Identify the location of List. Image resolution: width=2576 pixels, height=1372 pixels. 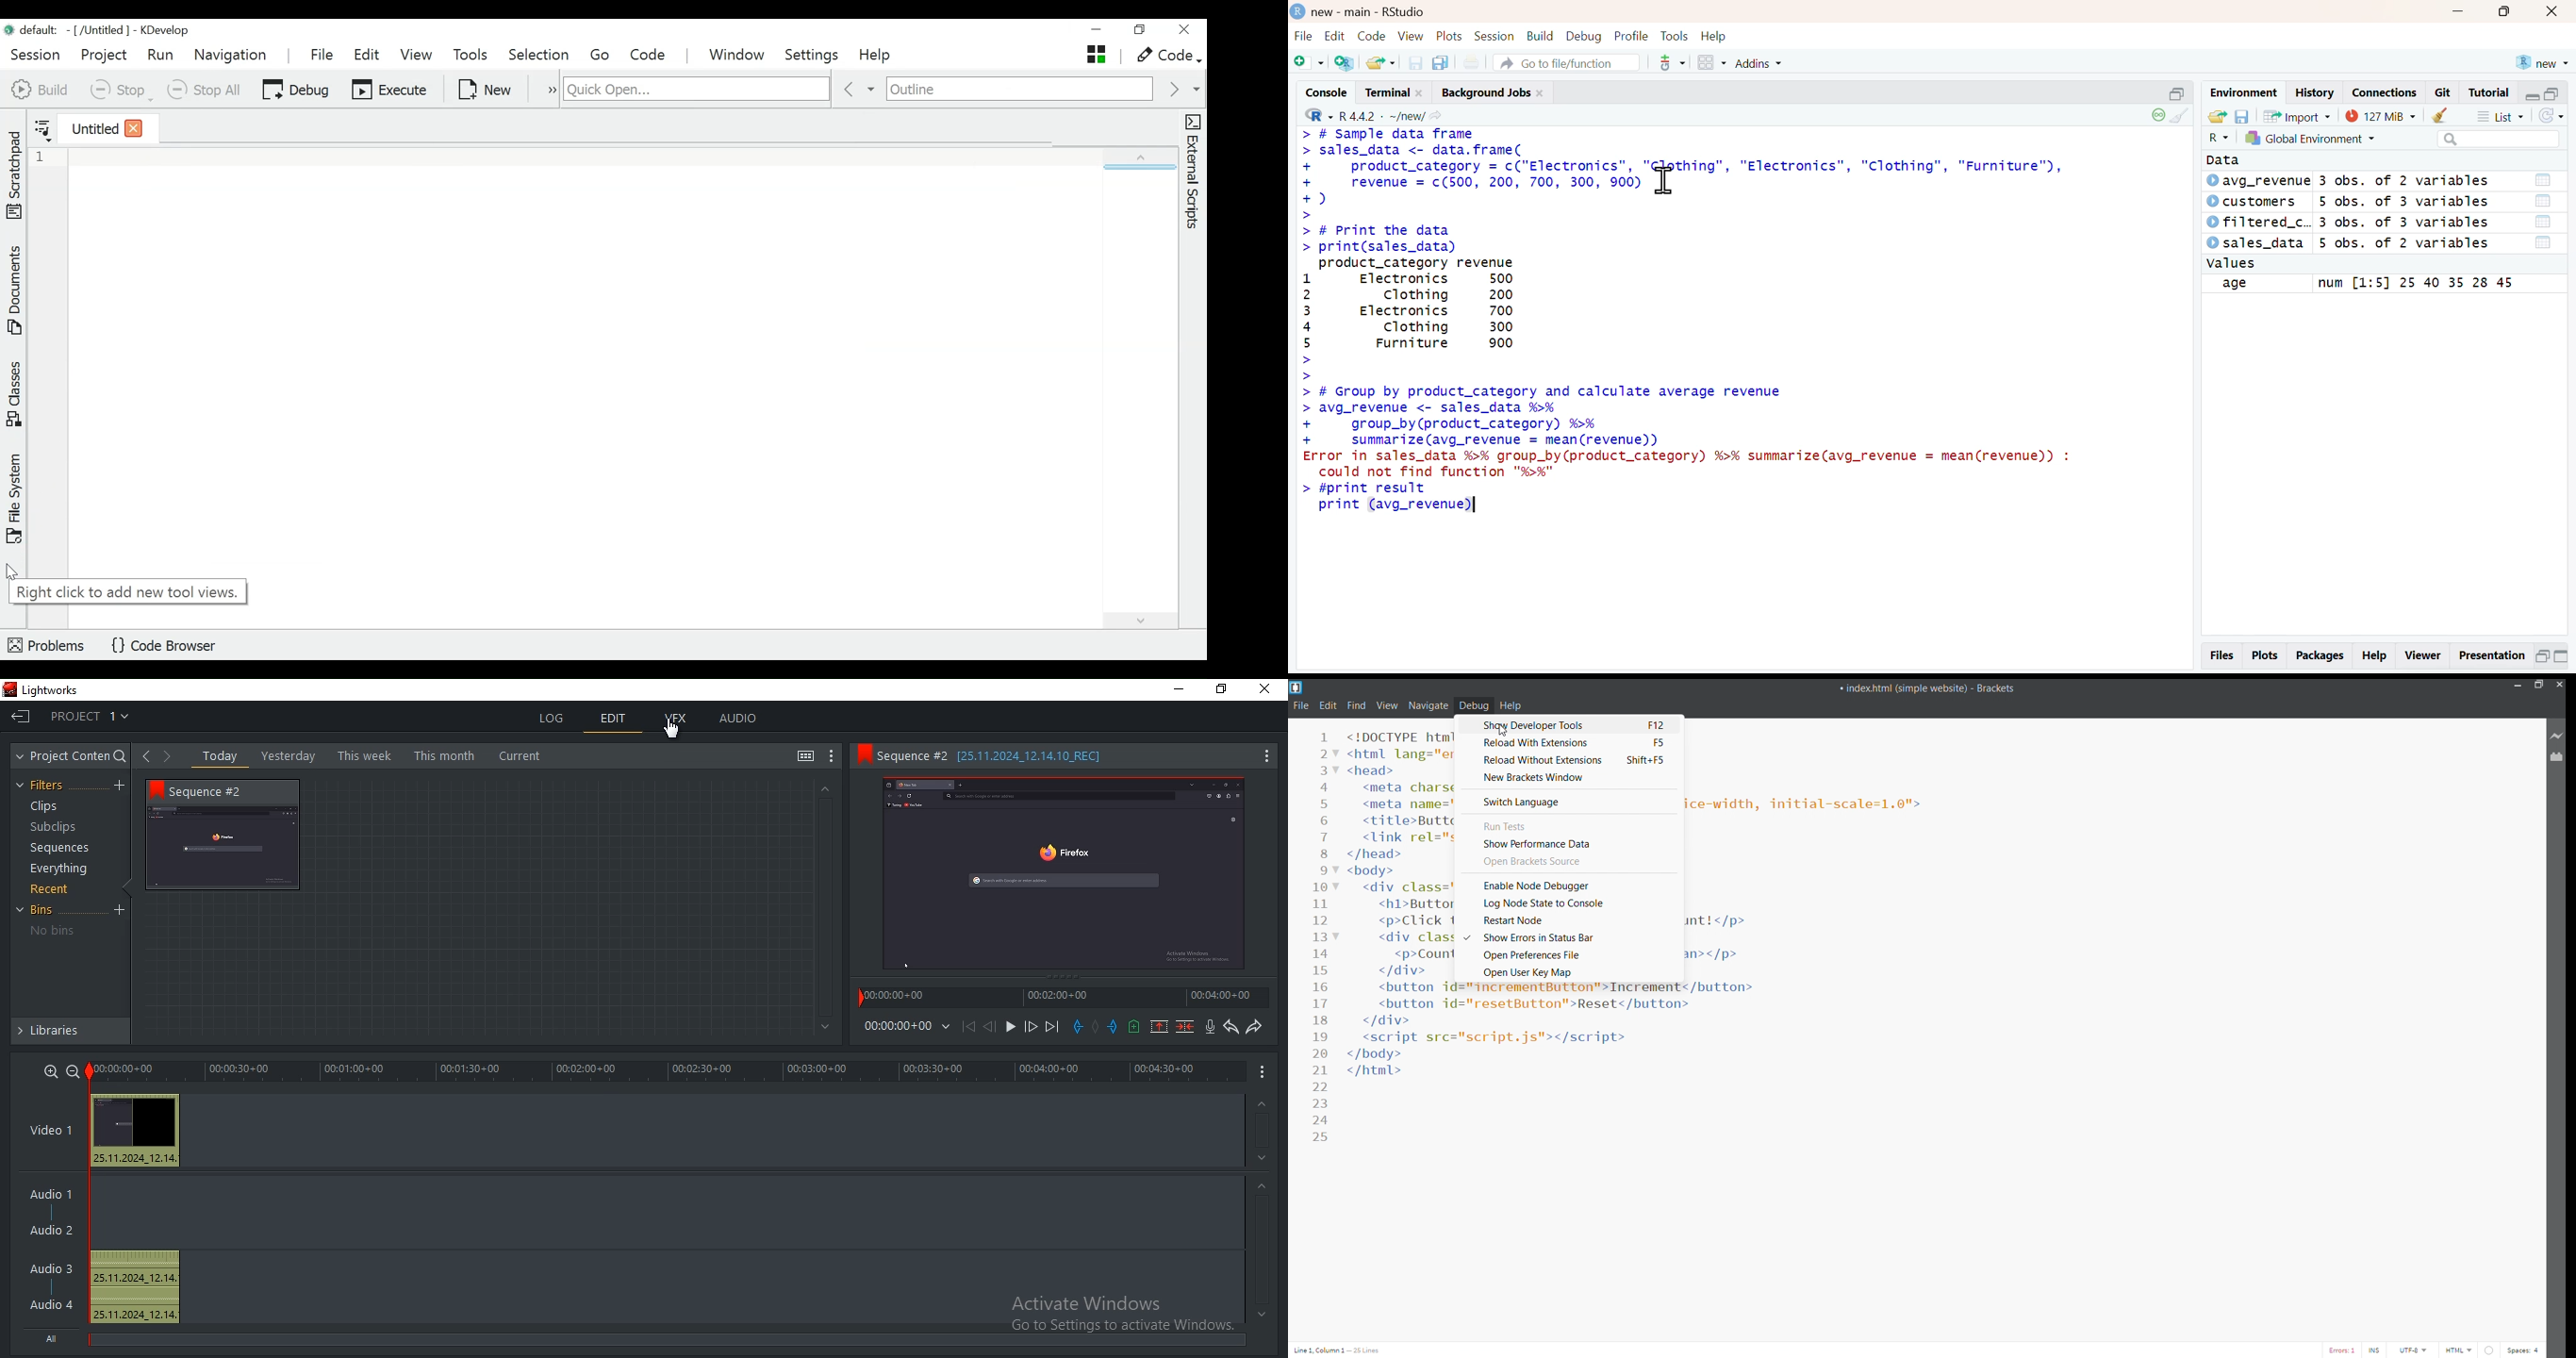
(2499, 115).